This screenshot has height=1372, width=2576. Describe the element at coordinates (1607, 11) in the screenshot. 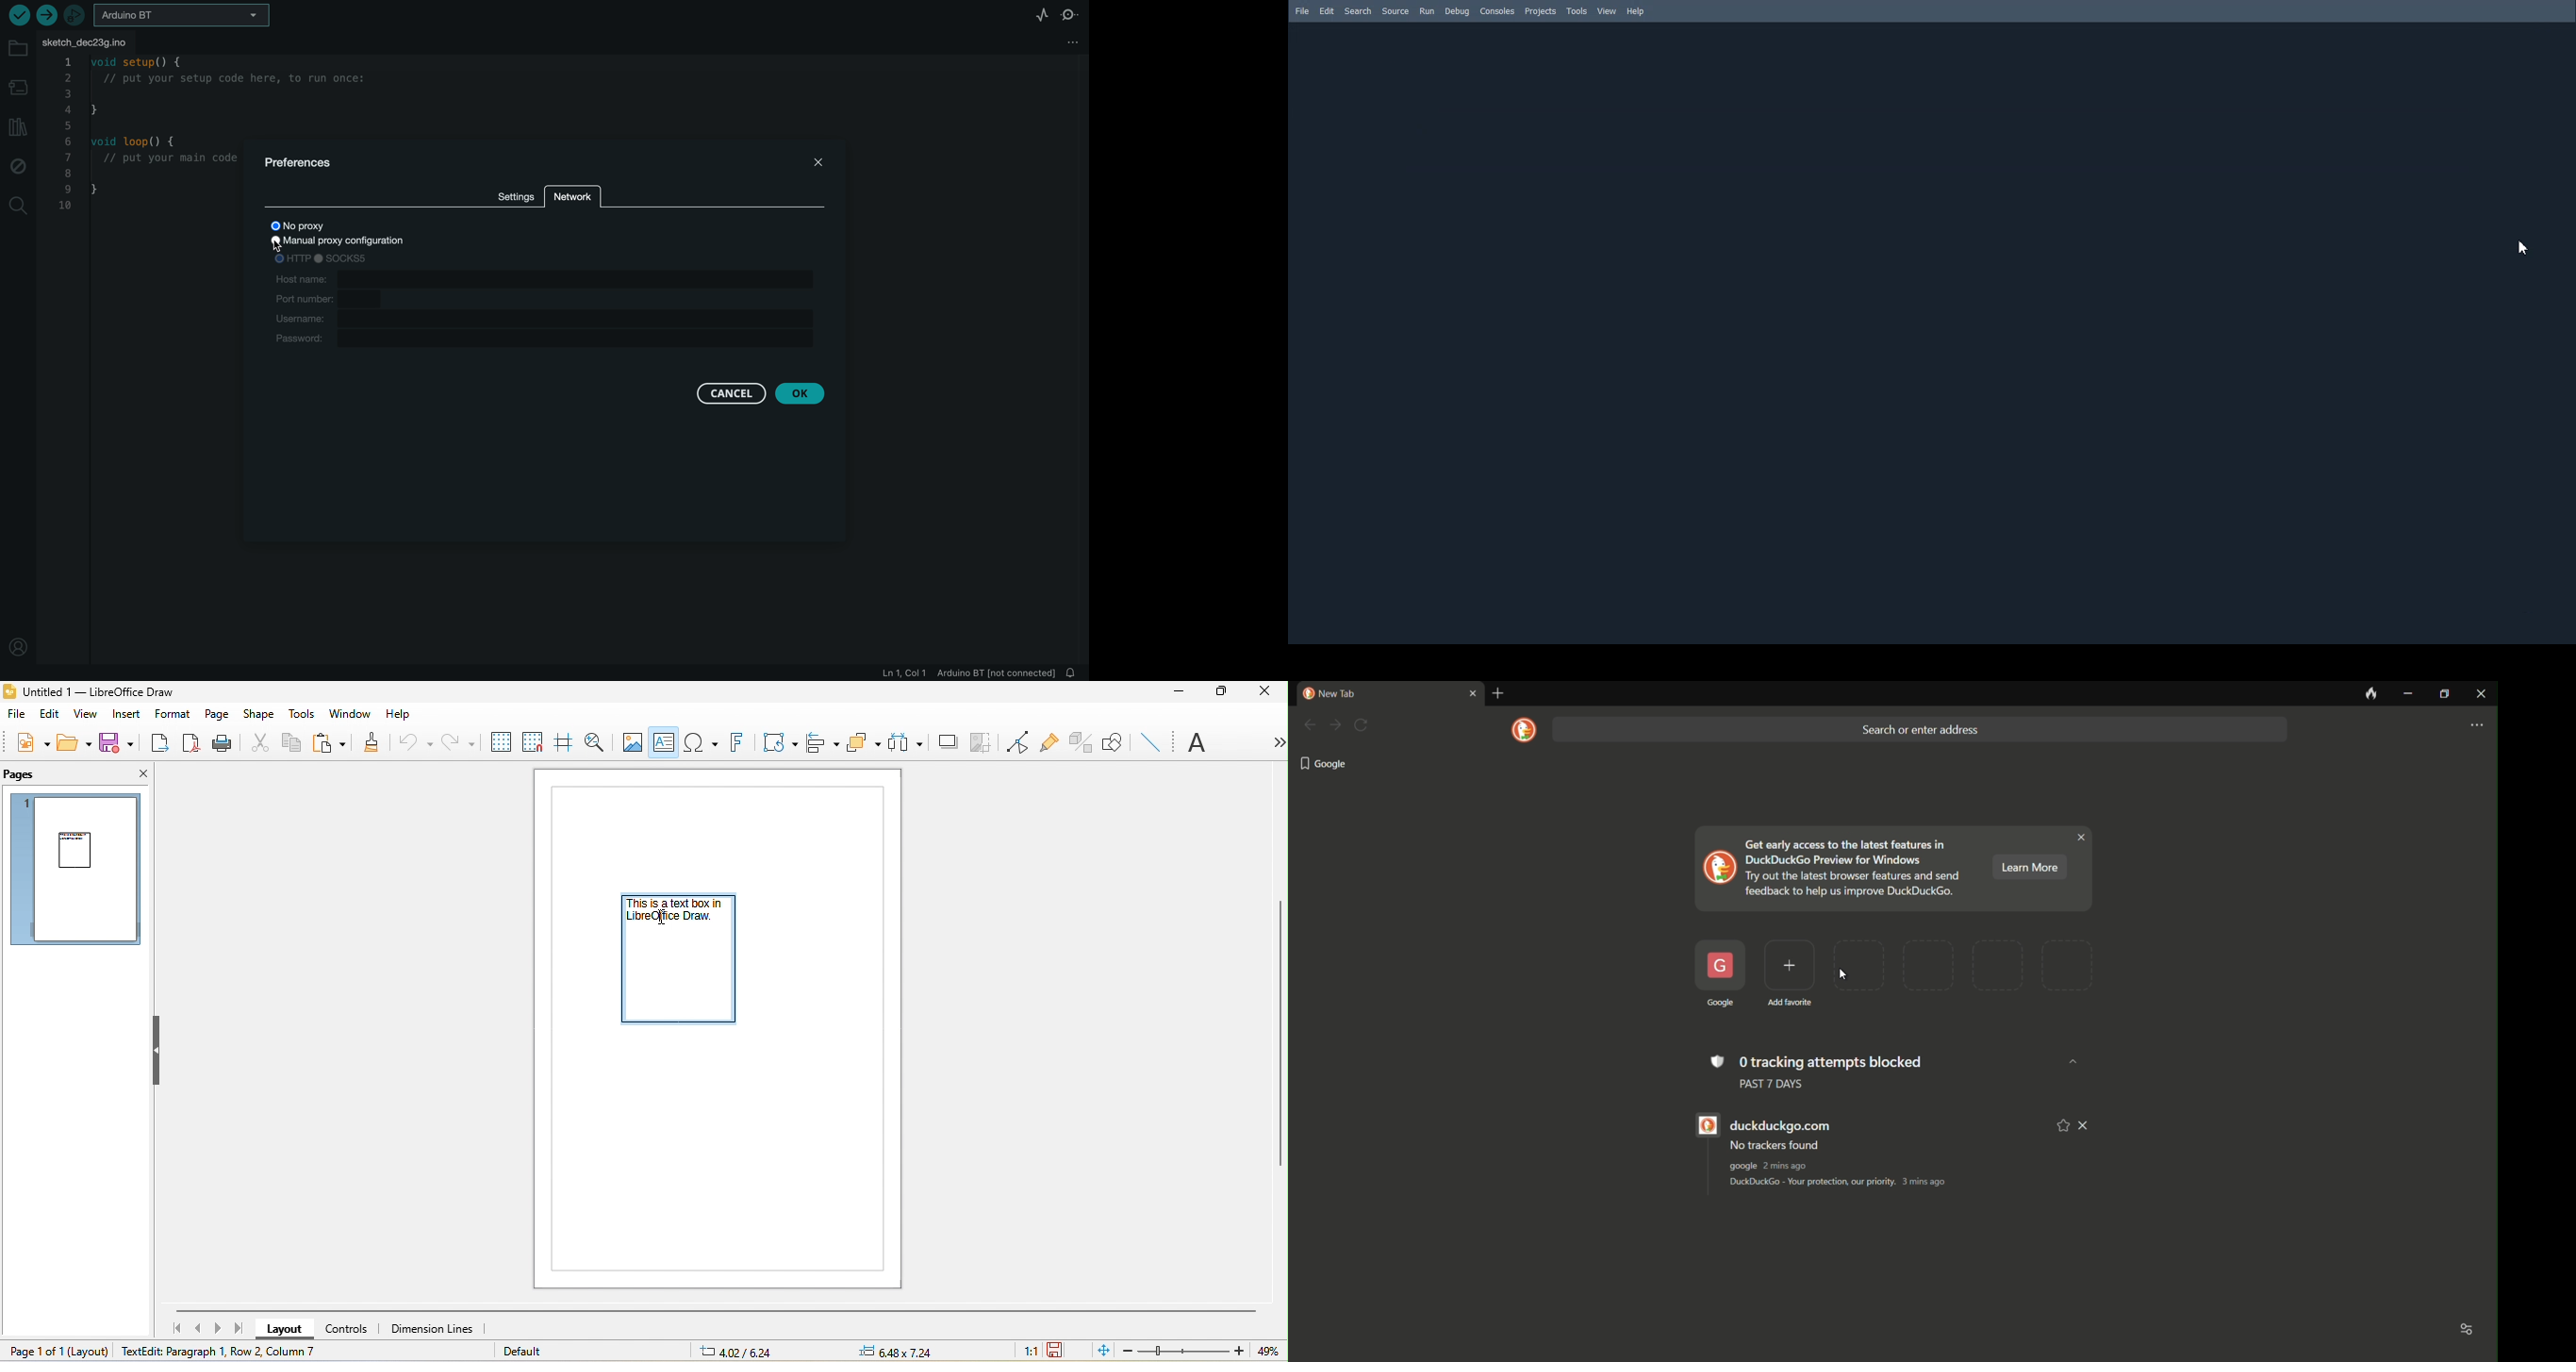

I see `View` at that location.